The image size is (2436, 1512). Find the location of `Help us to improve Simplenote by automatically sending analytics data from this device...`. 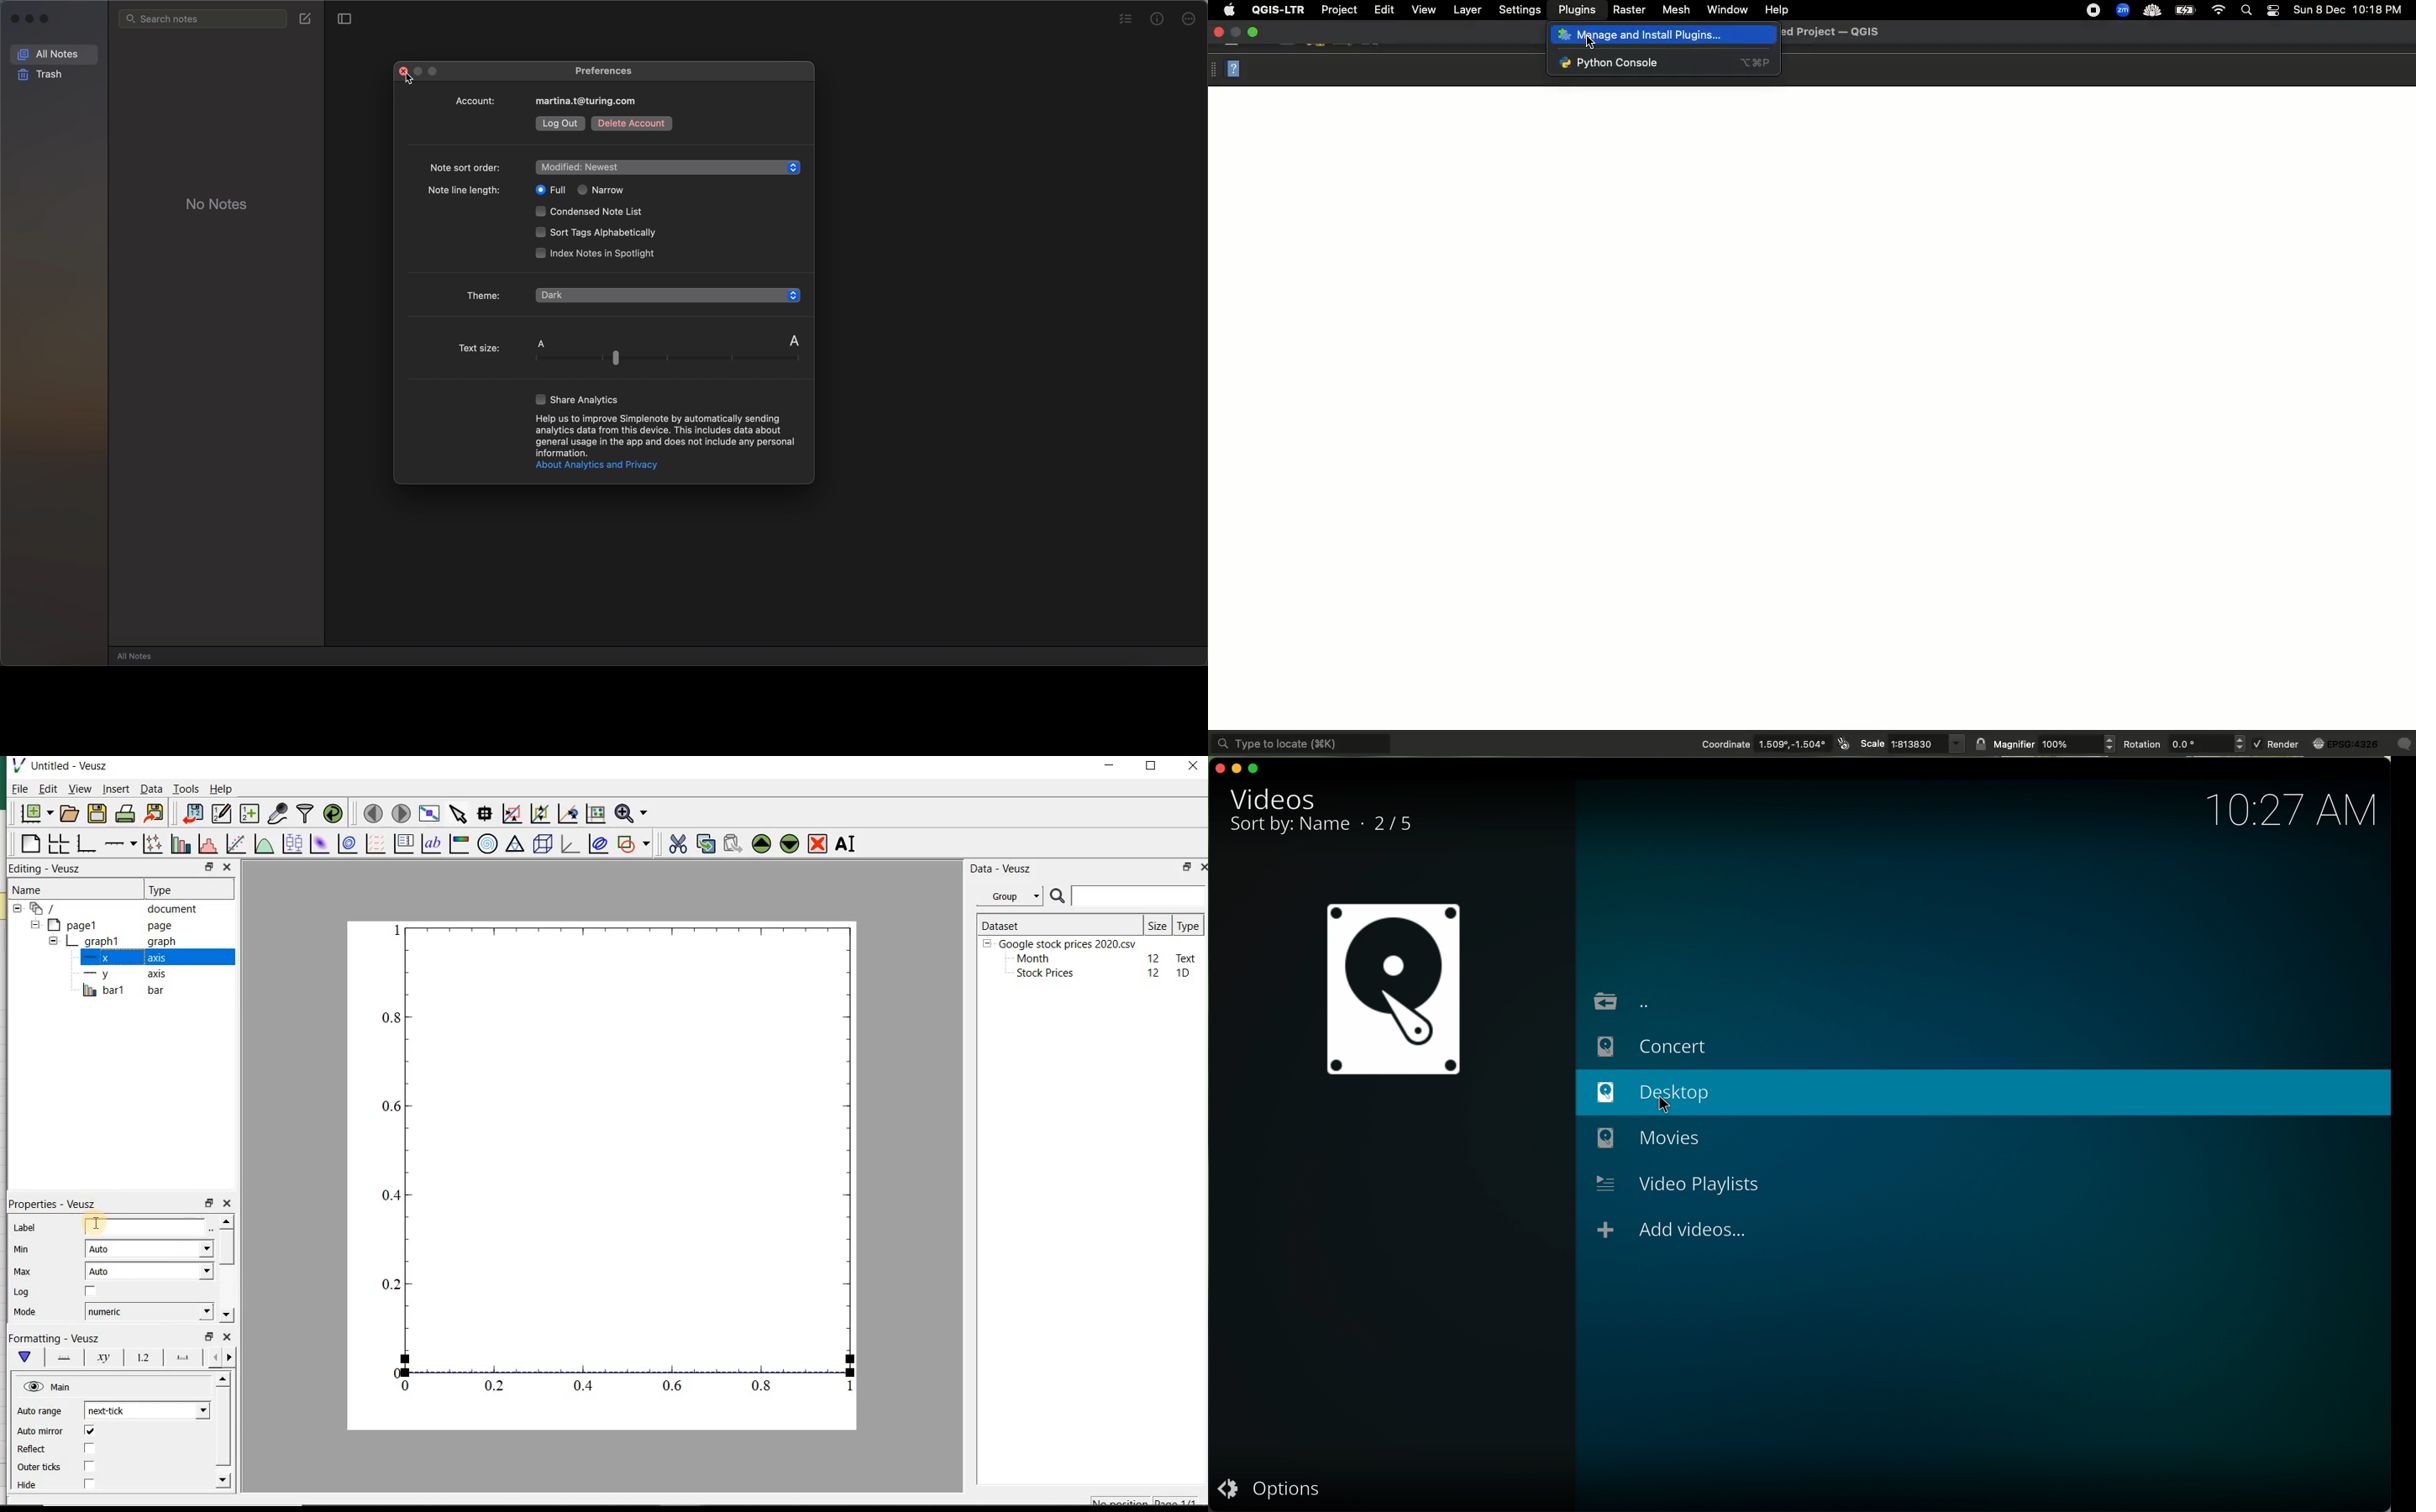

Help us to improve Simplenote by automatically sending analytics data from this device... is located at coordinates (666, 435).